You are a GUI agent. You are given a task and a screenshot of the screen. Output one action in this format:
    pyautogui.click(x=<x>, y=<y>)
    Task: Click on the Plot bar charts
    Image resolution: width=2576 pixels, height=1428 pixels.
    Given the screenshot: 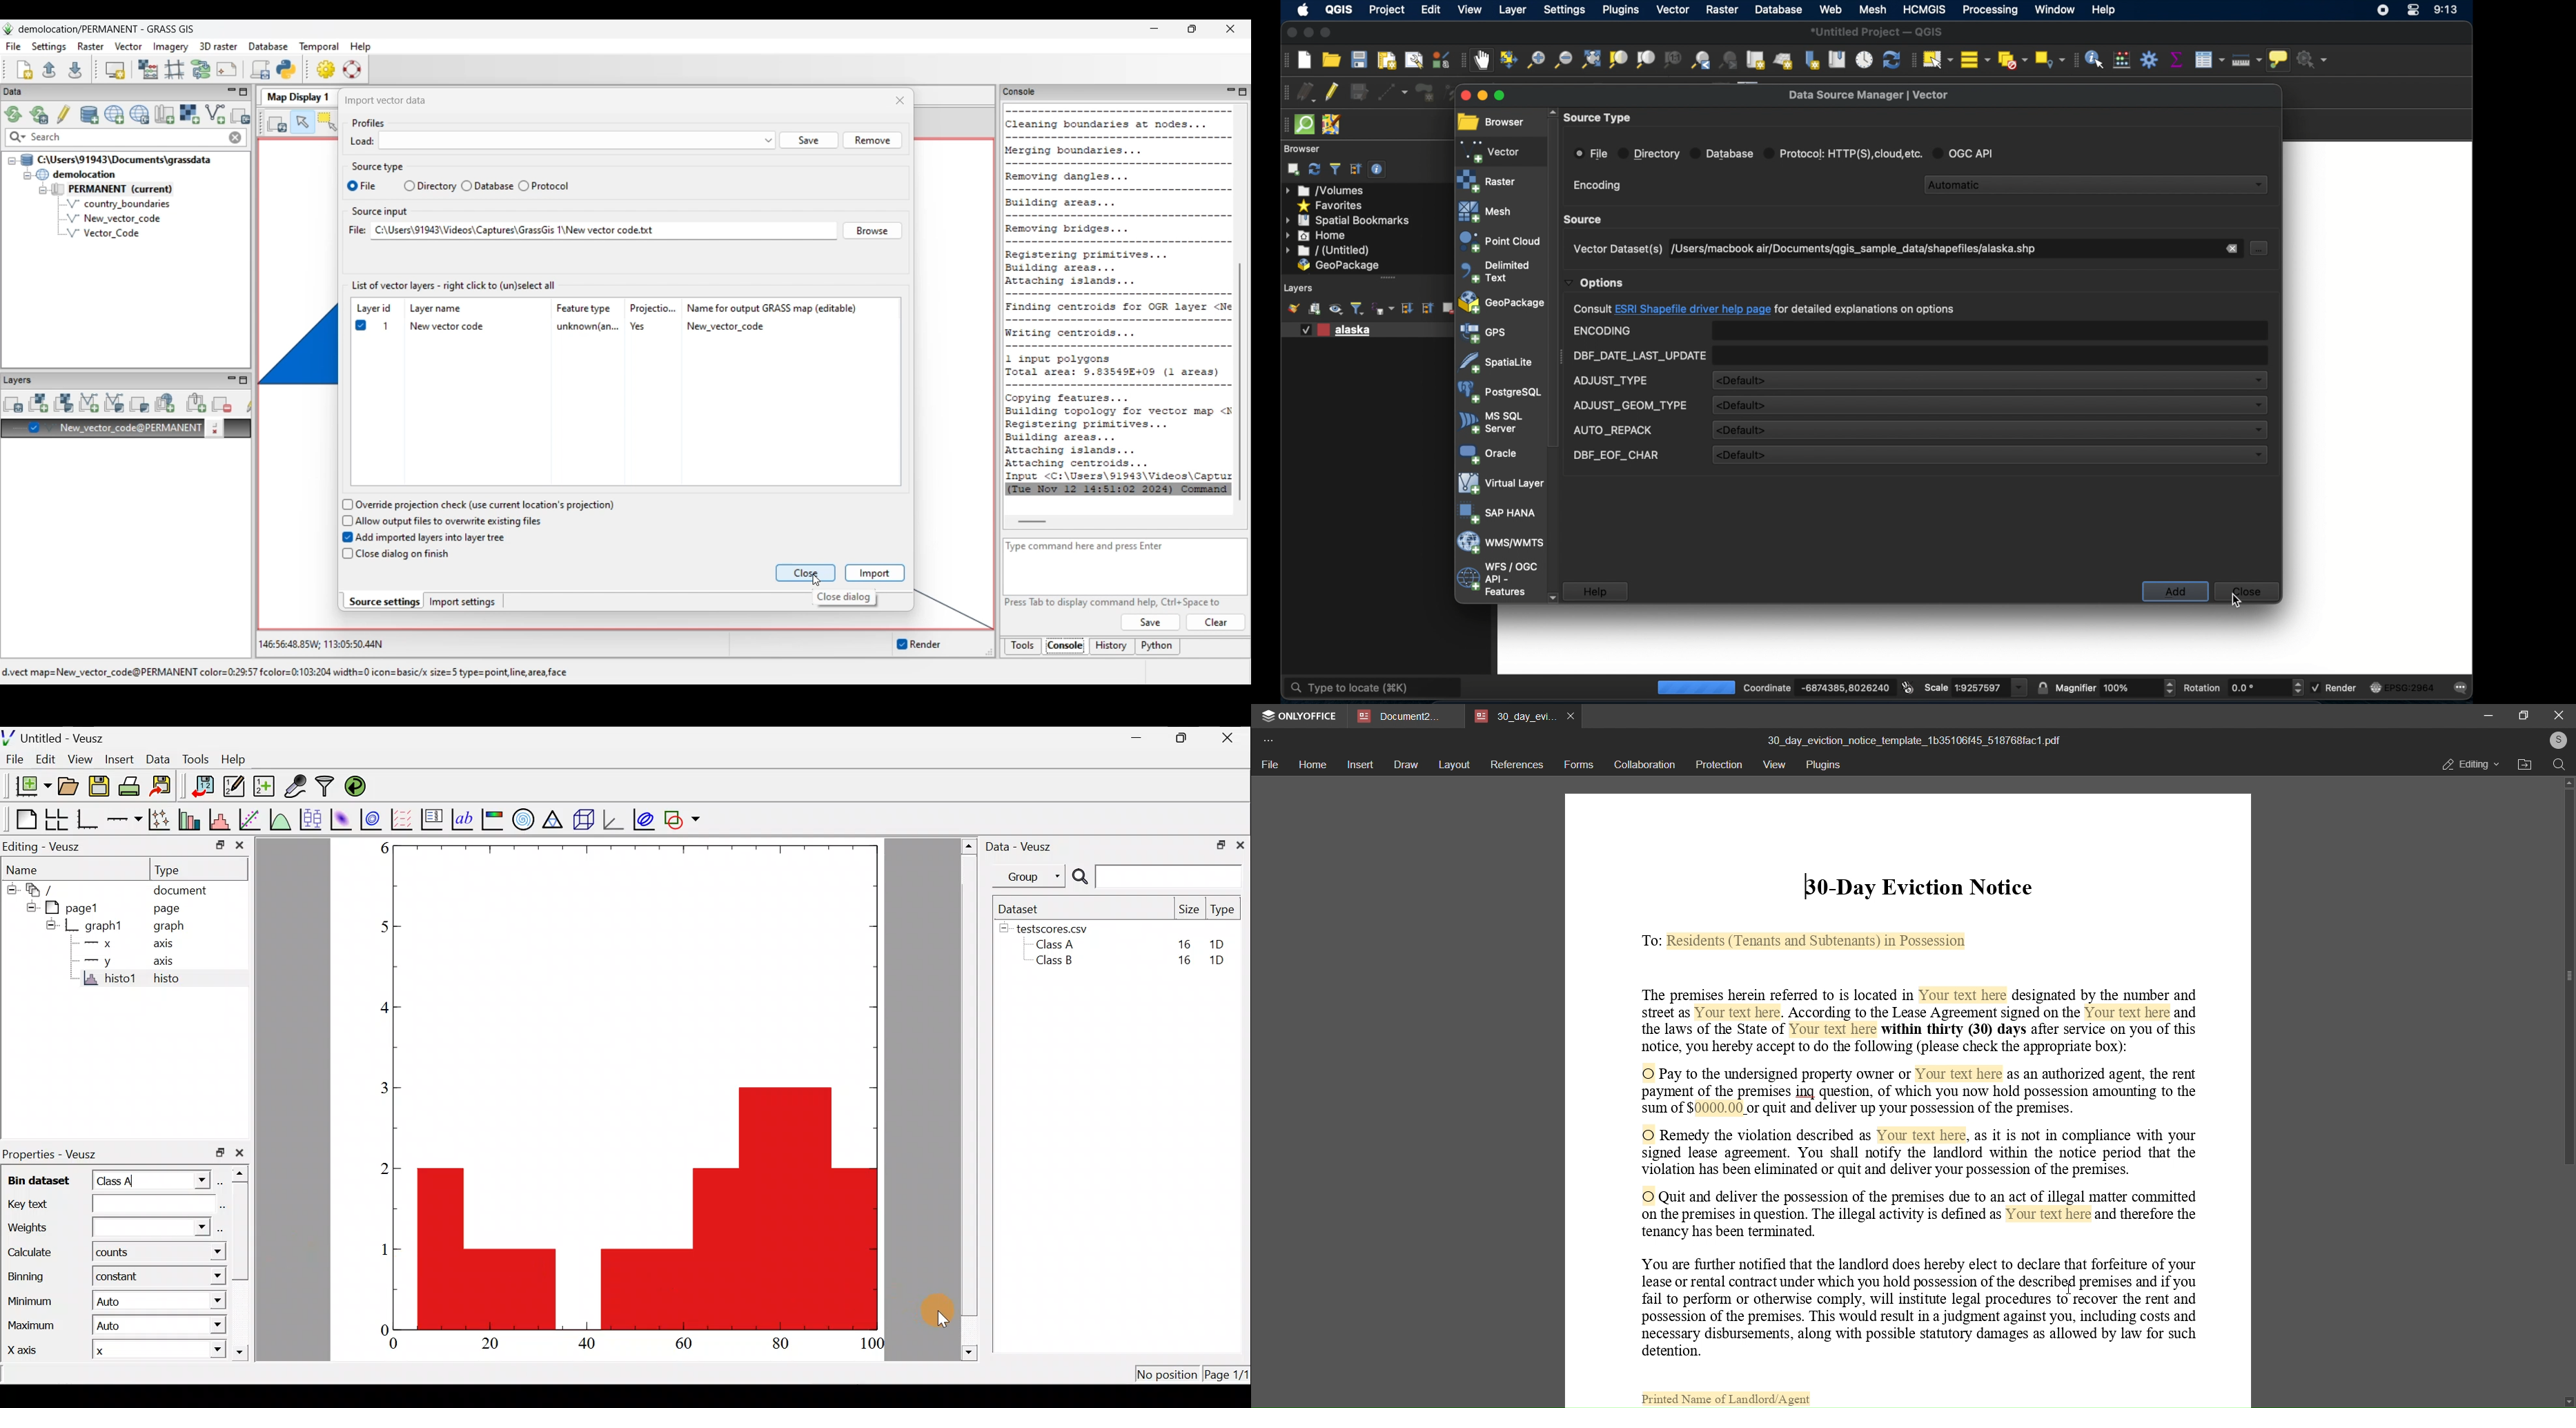 What is the action you would take?
    pyautogui.click(x=191, y=819)
    